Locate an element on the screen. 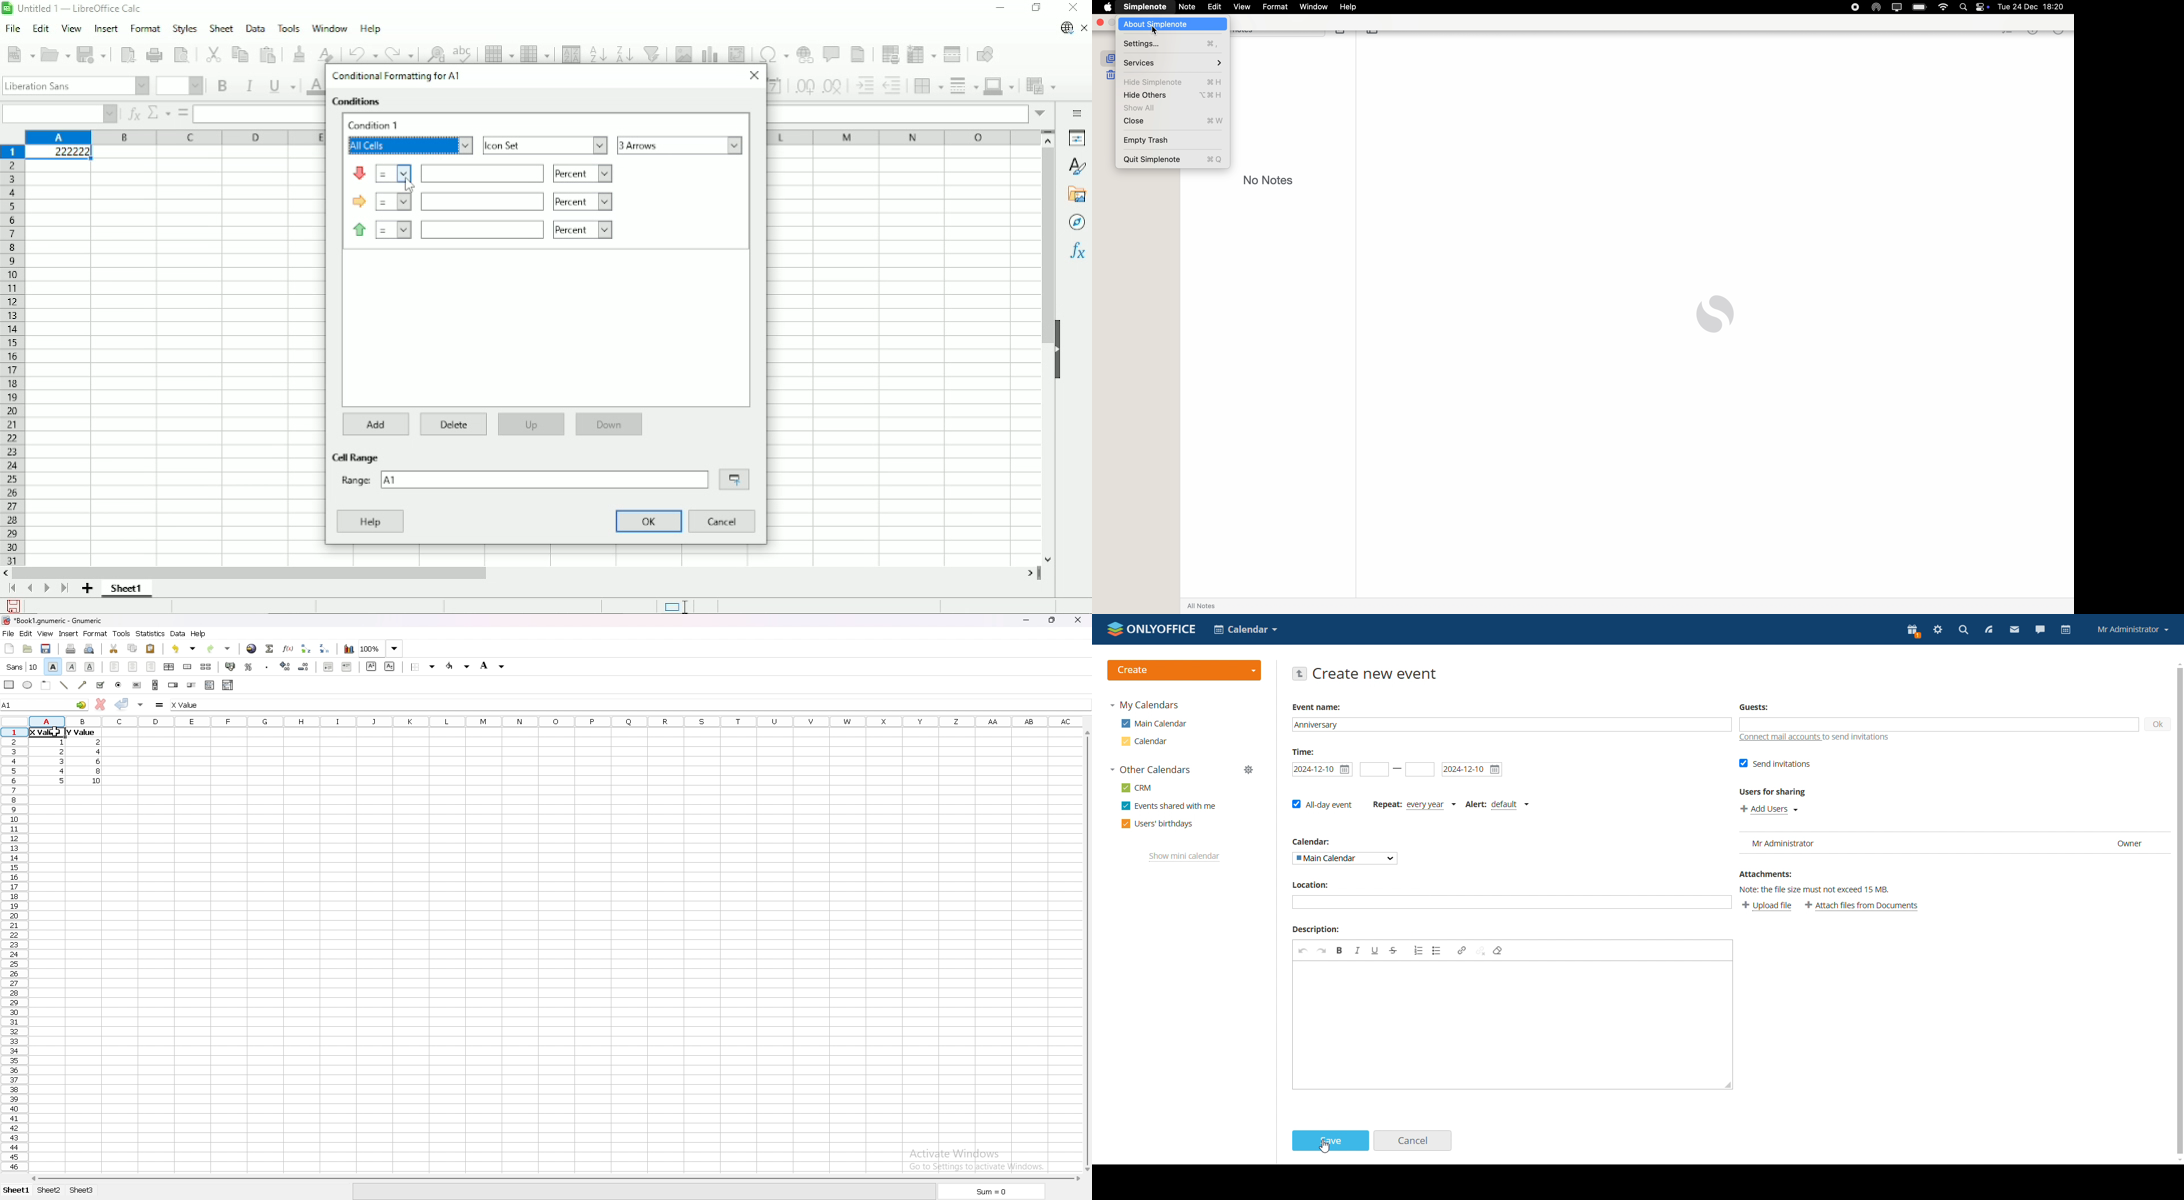  combo box is located at coordinates (228, 685).